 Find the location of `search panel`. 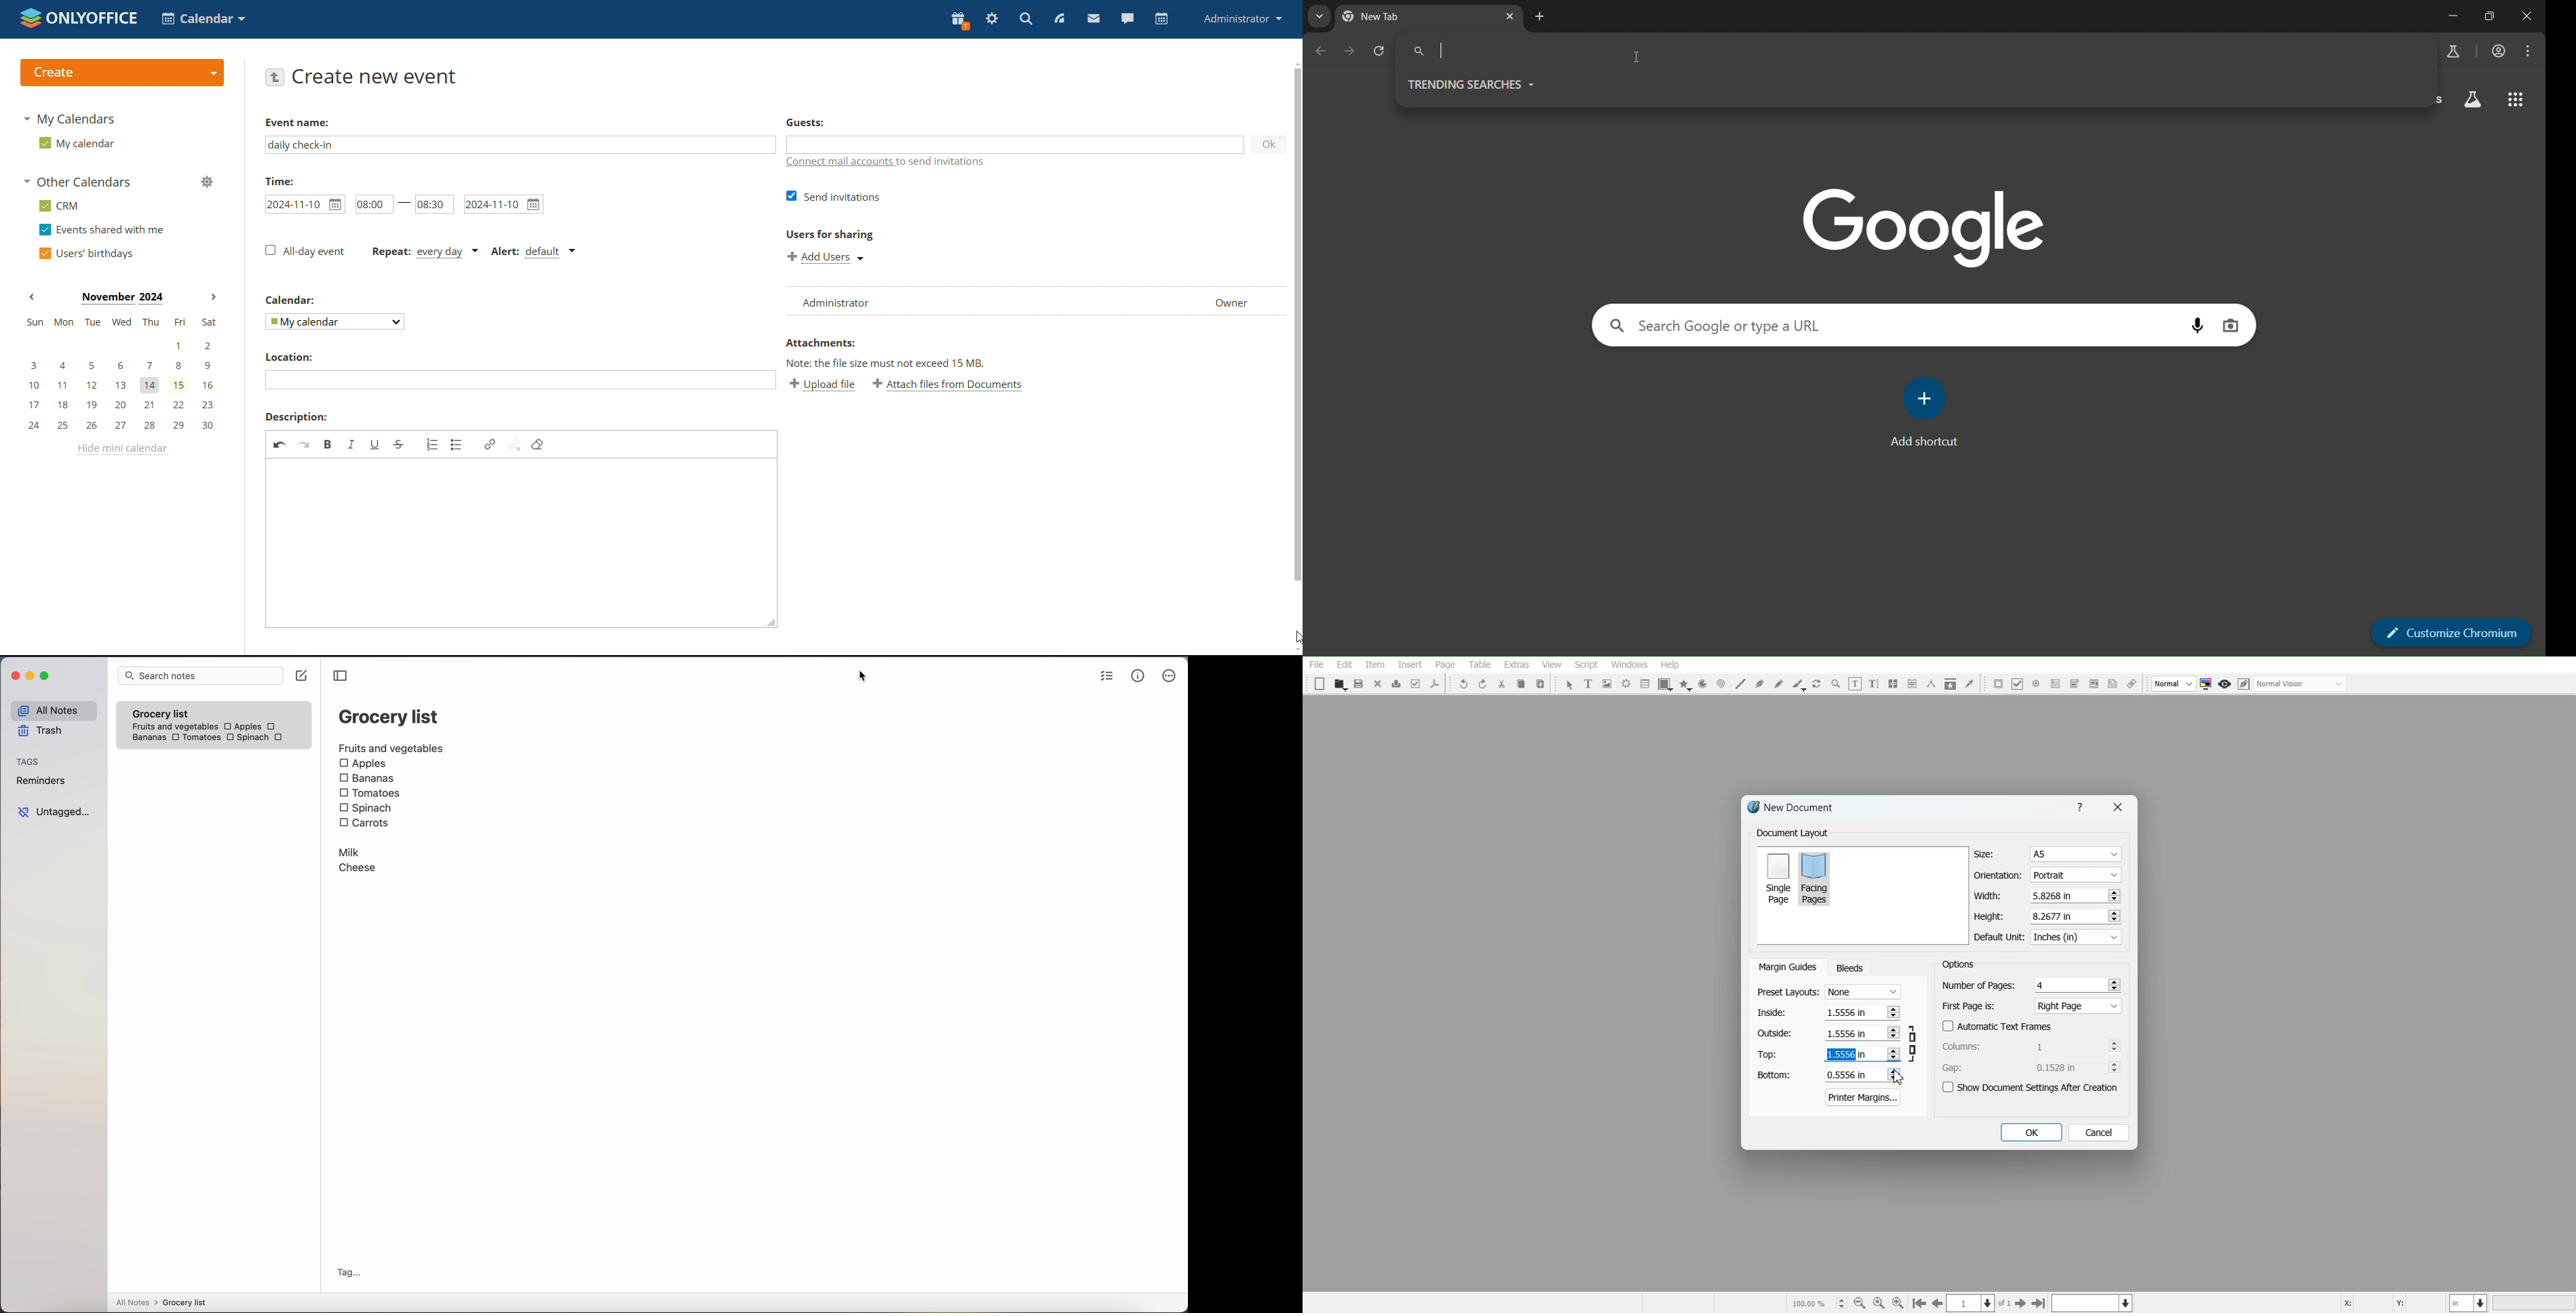

search panel is located at coordinates (1545, 50).